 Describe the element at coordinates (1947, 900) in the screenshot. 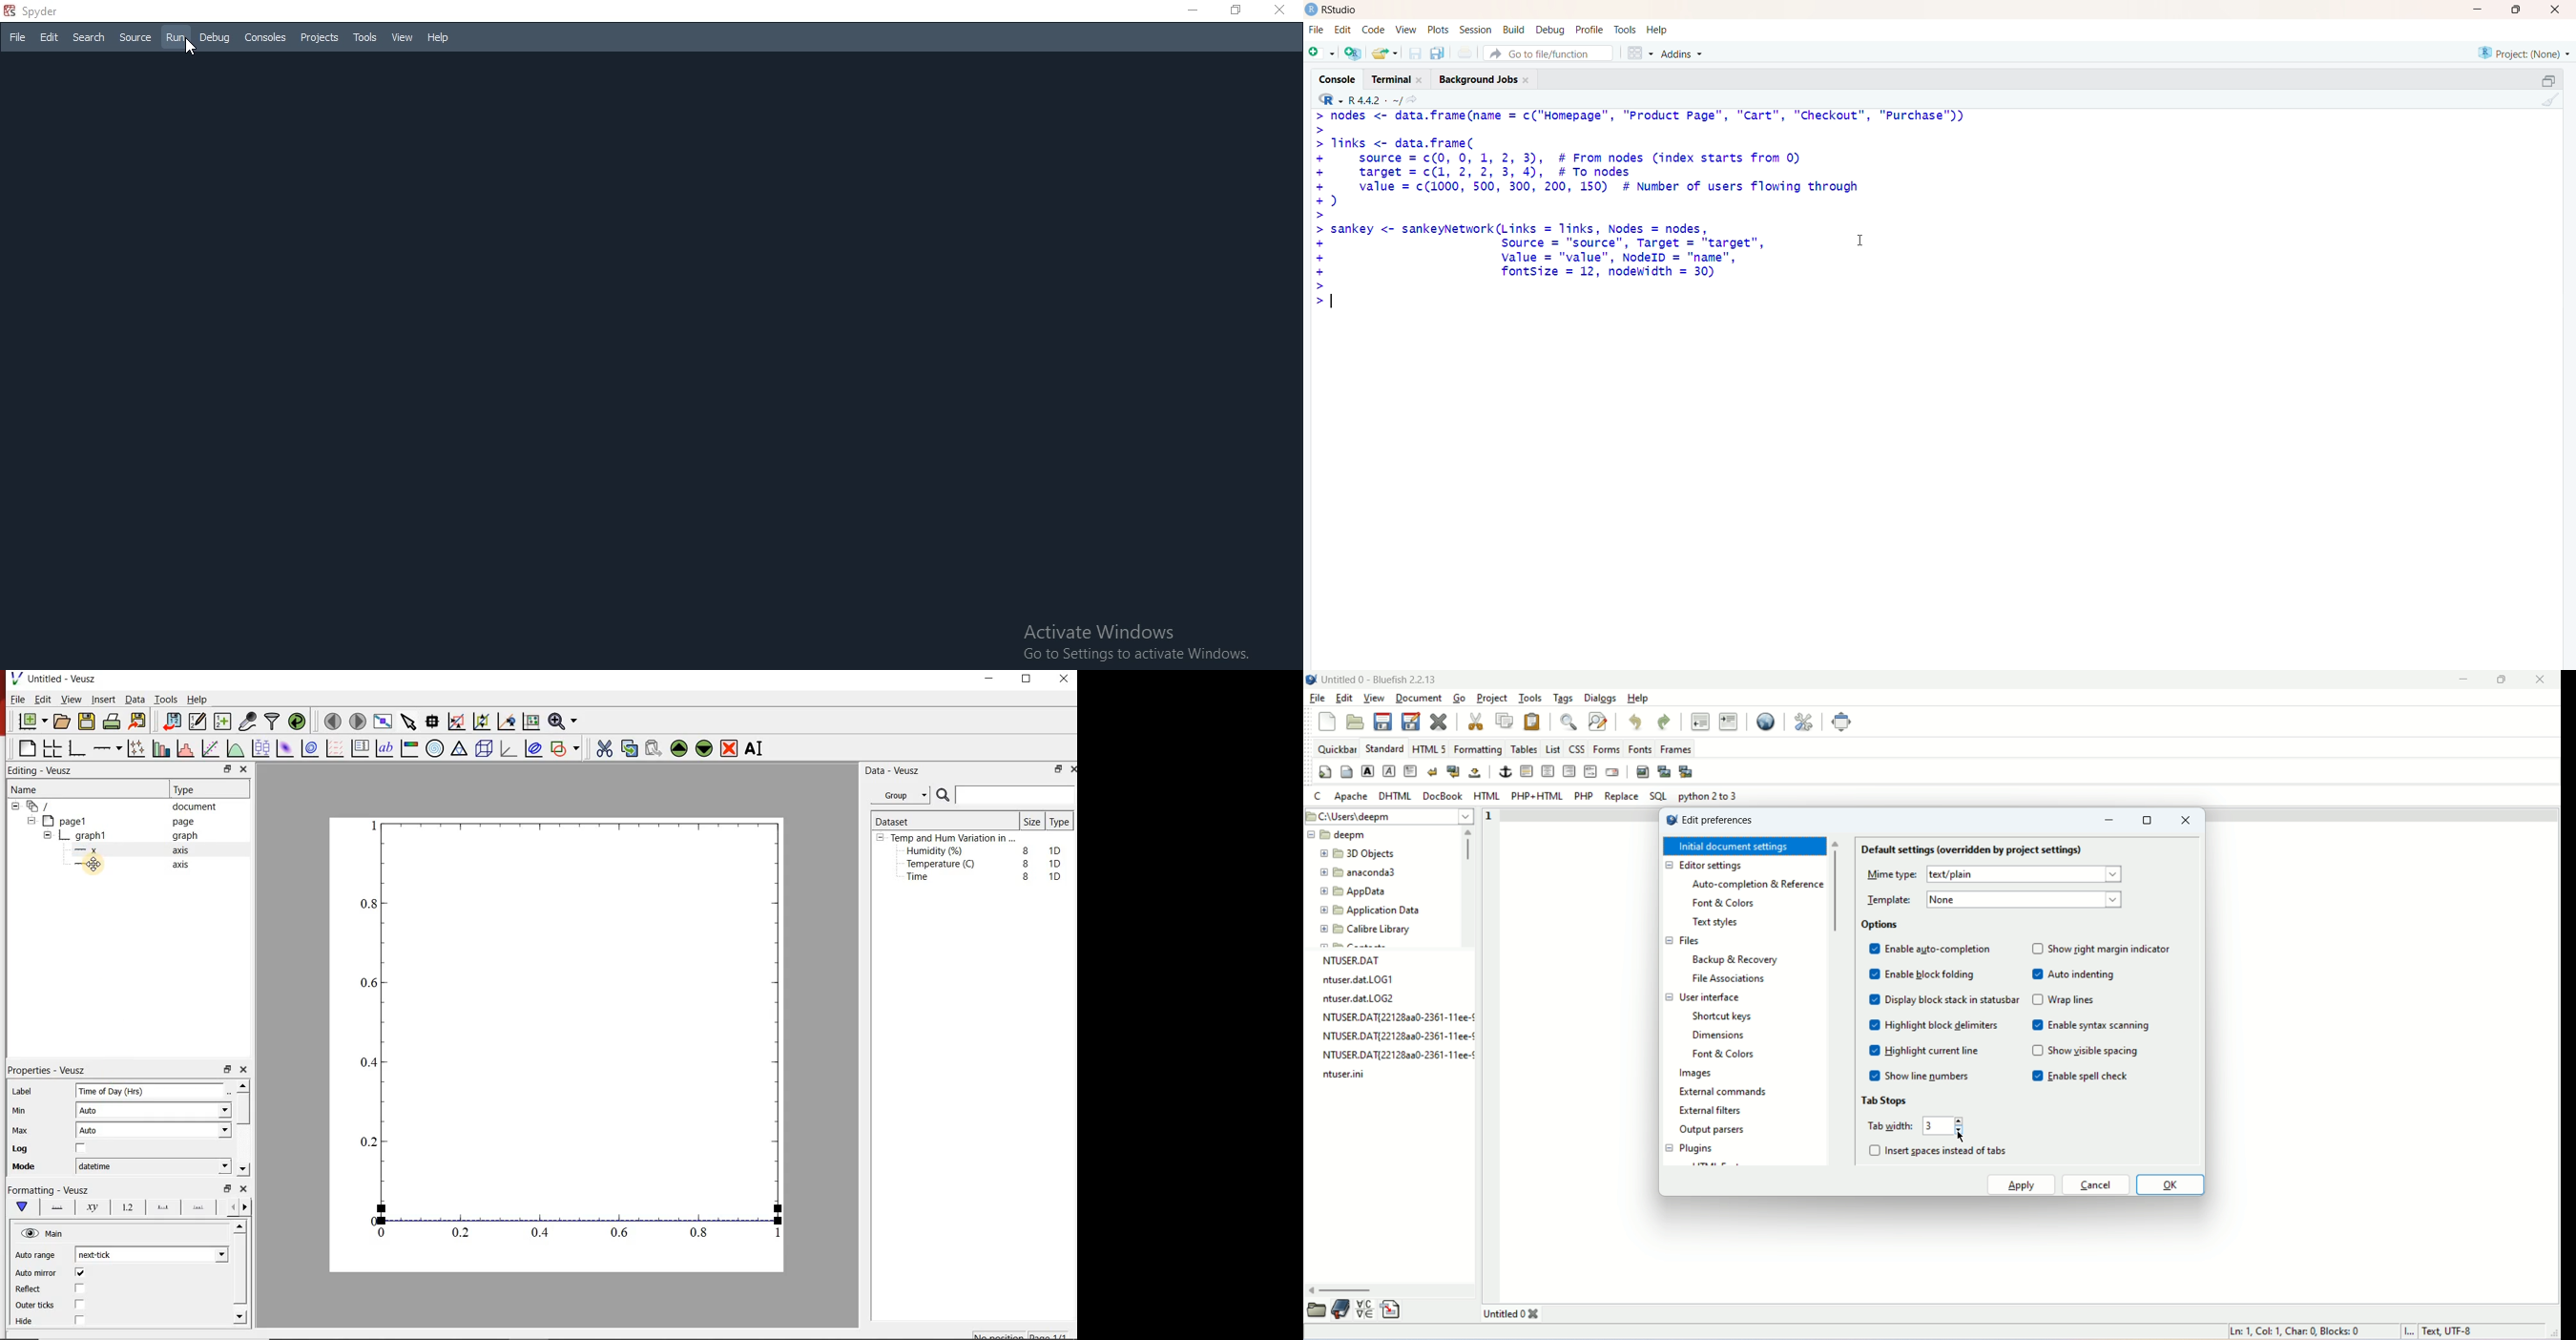

I see `none` at that location.